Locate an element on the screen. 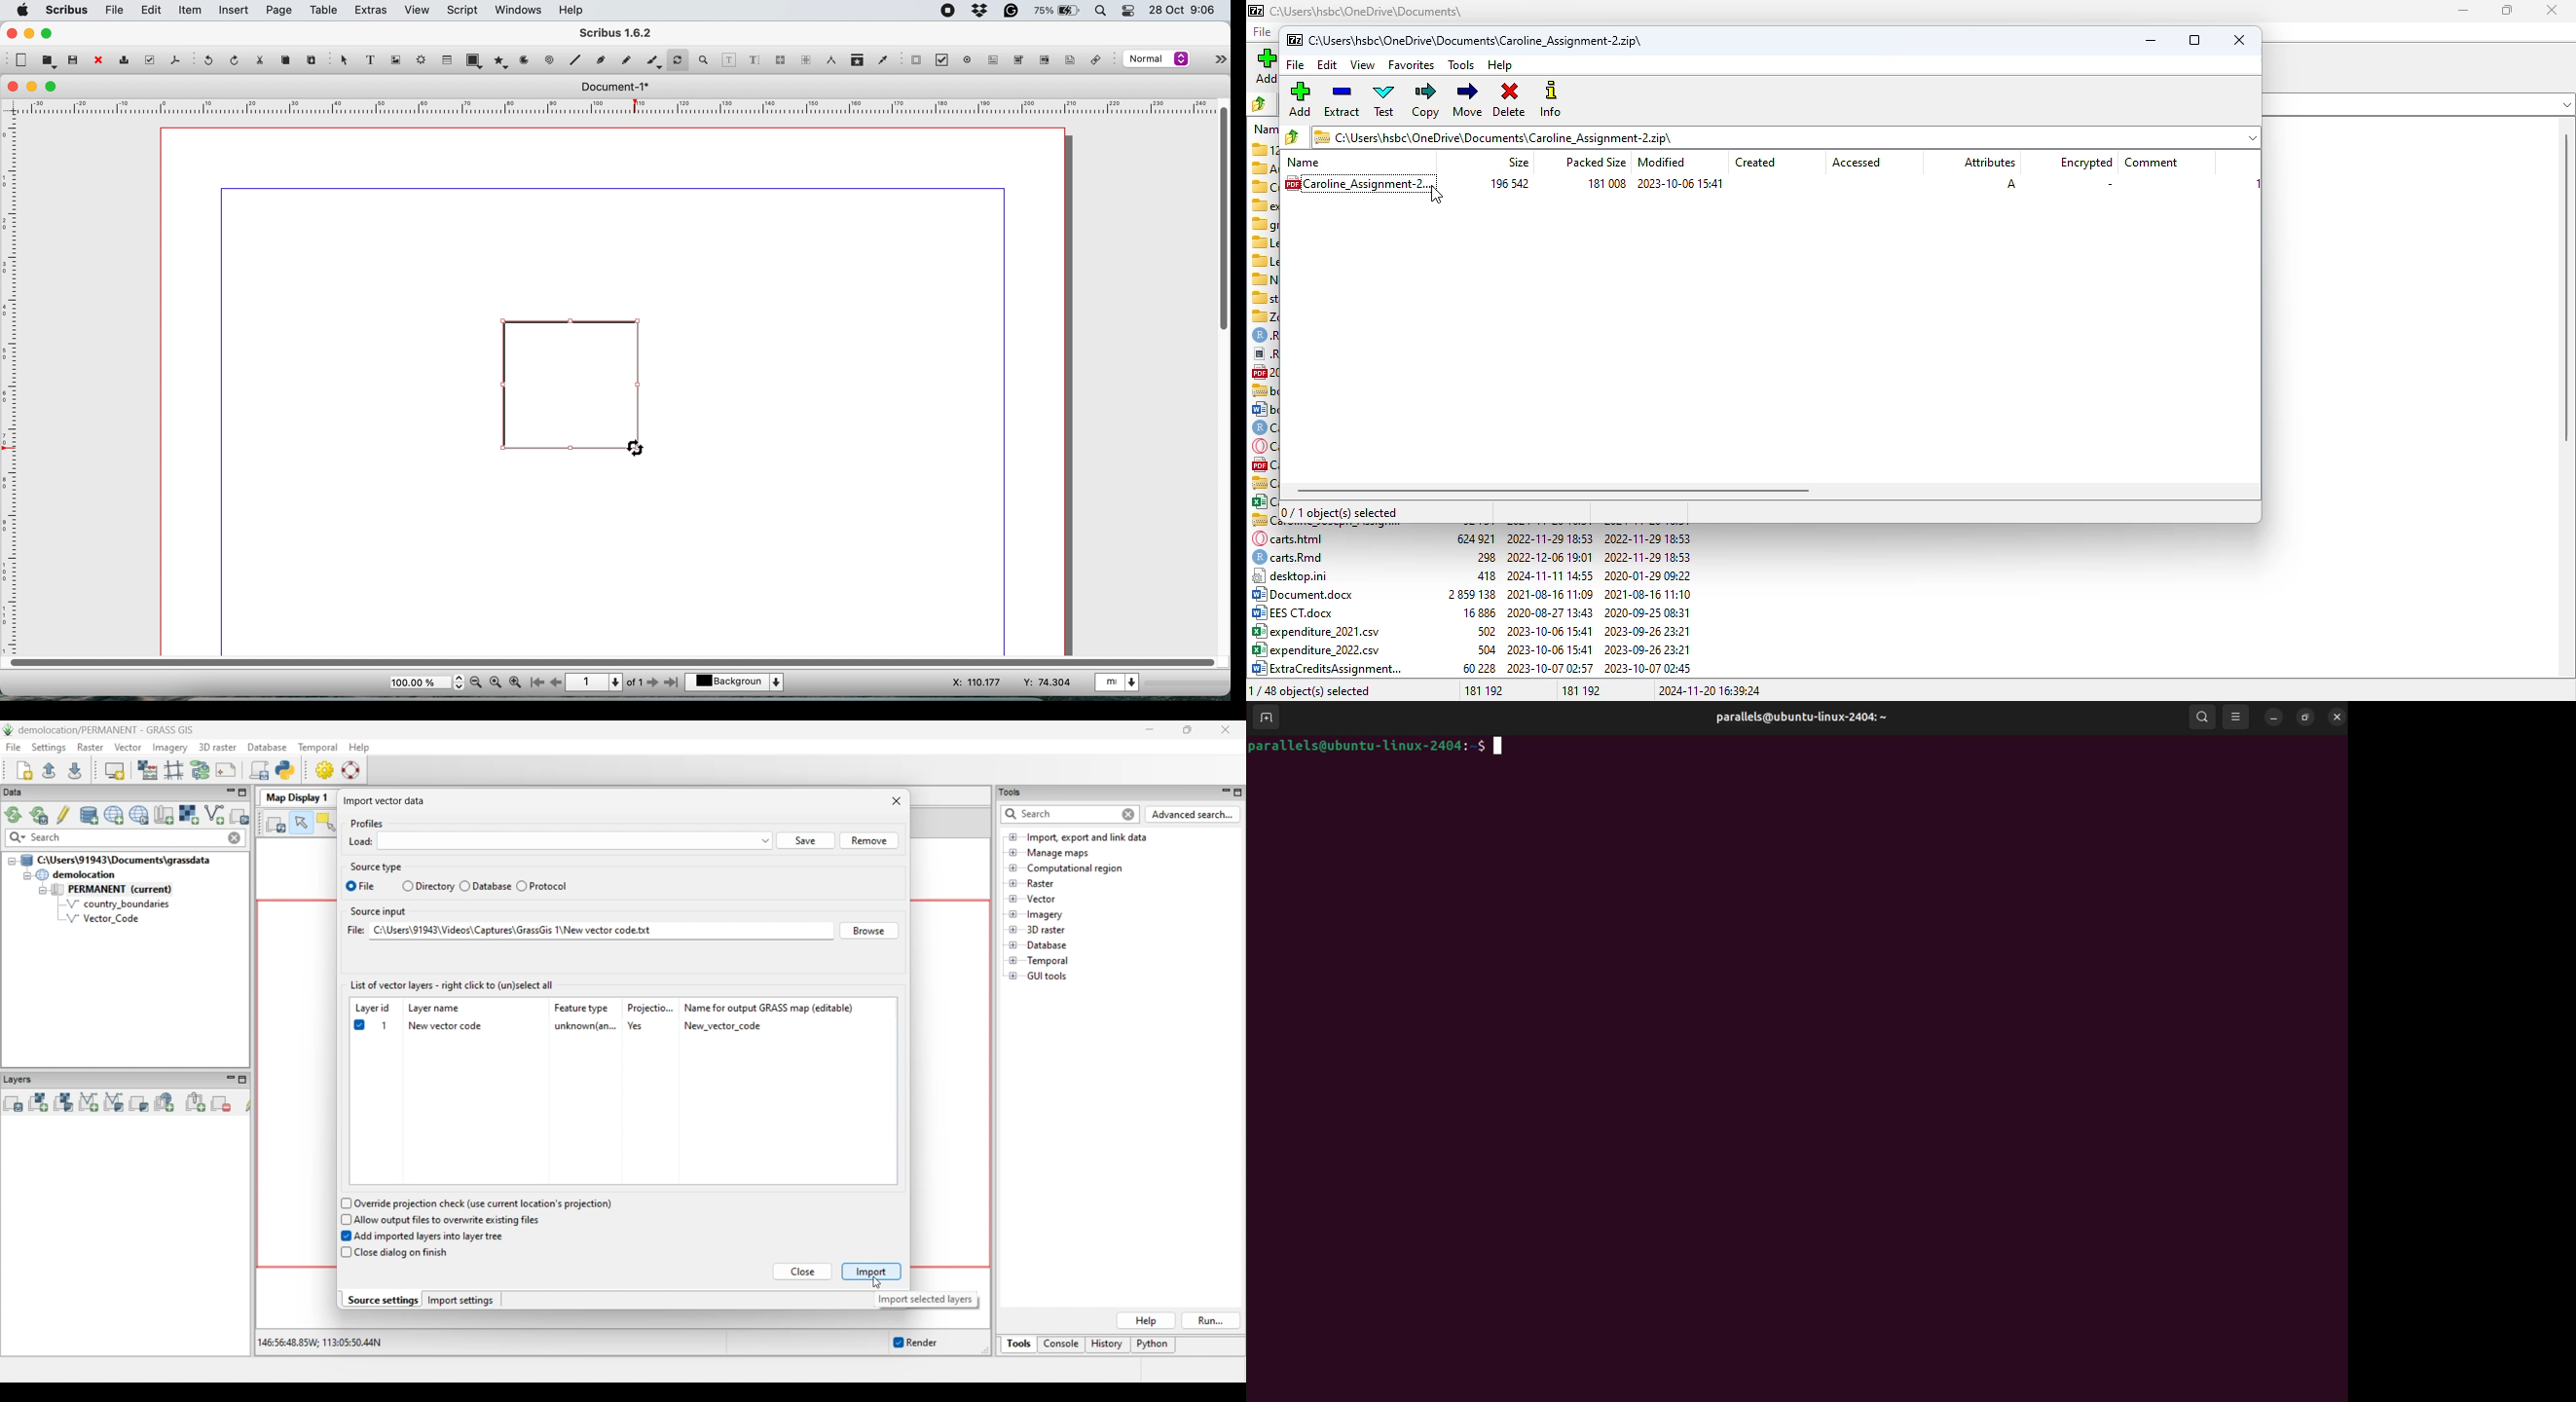 Image resolution: width=2576 pixels, height=1428 pixels. 28 Oct 9:06 is located at coordinates (1180, 9).